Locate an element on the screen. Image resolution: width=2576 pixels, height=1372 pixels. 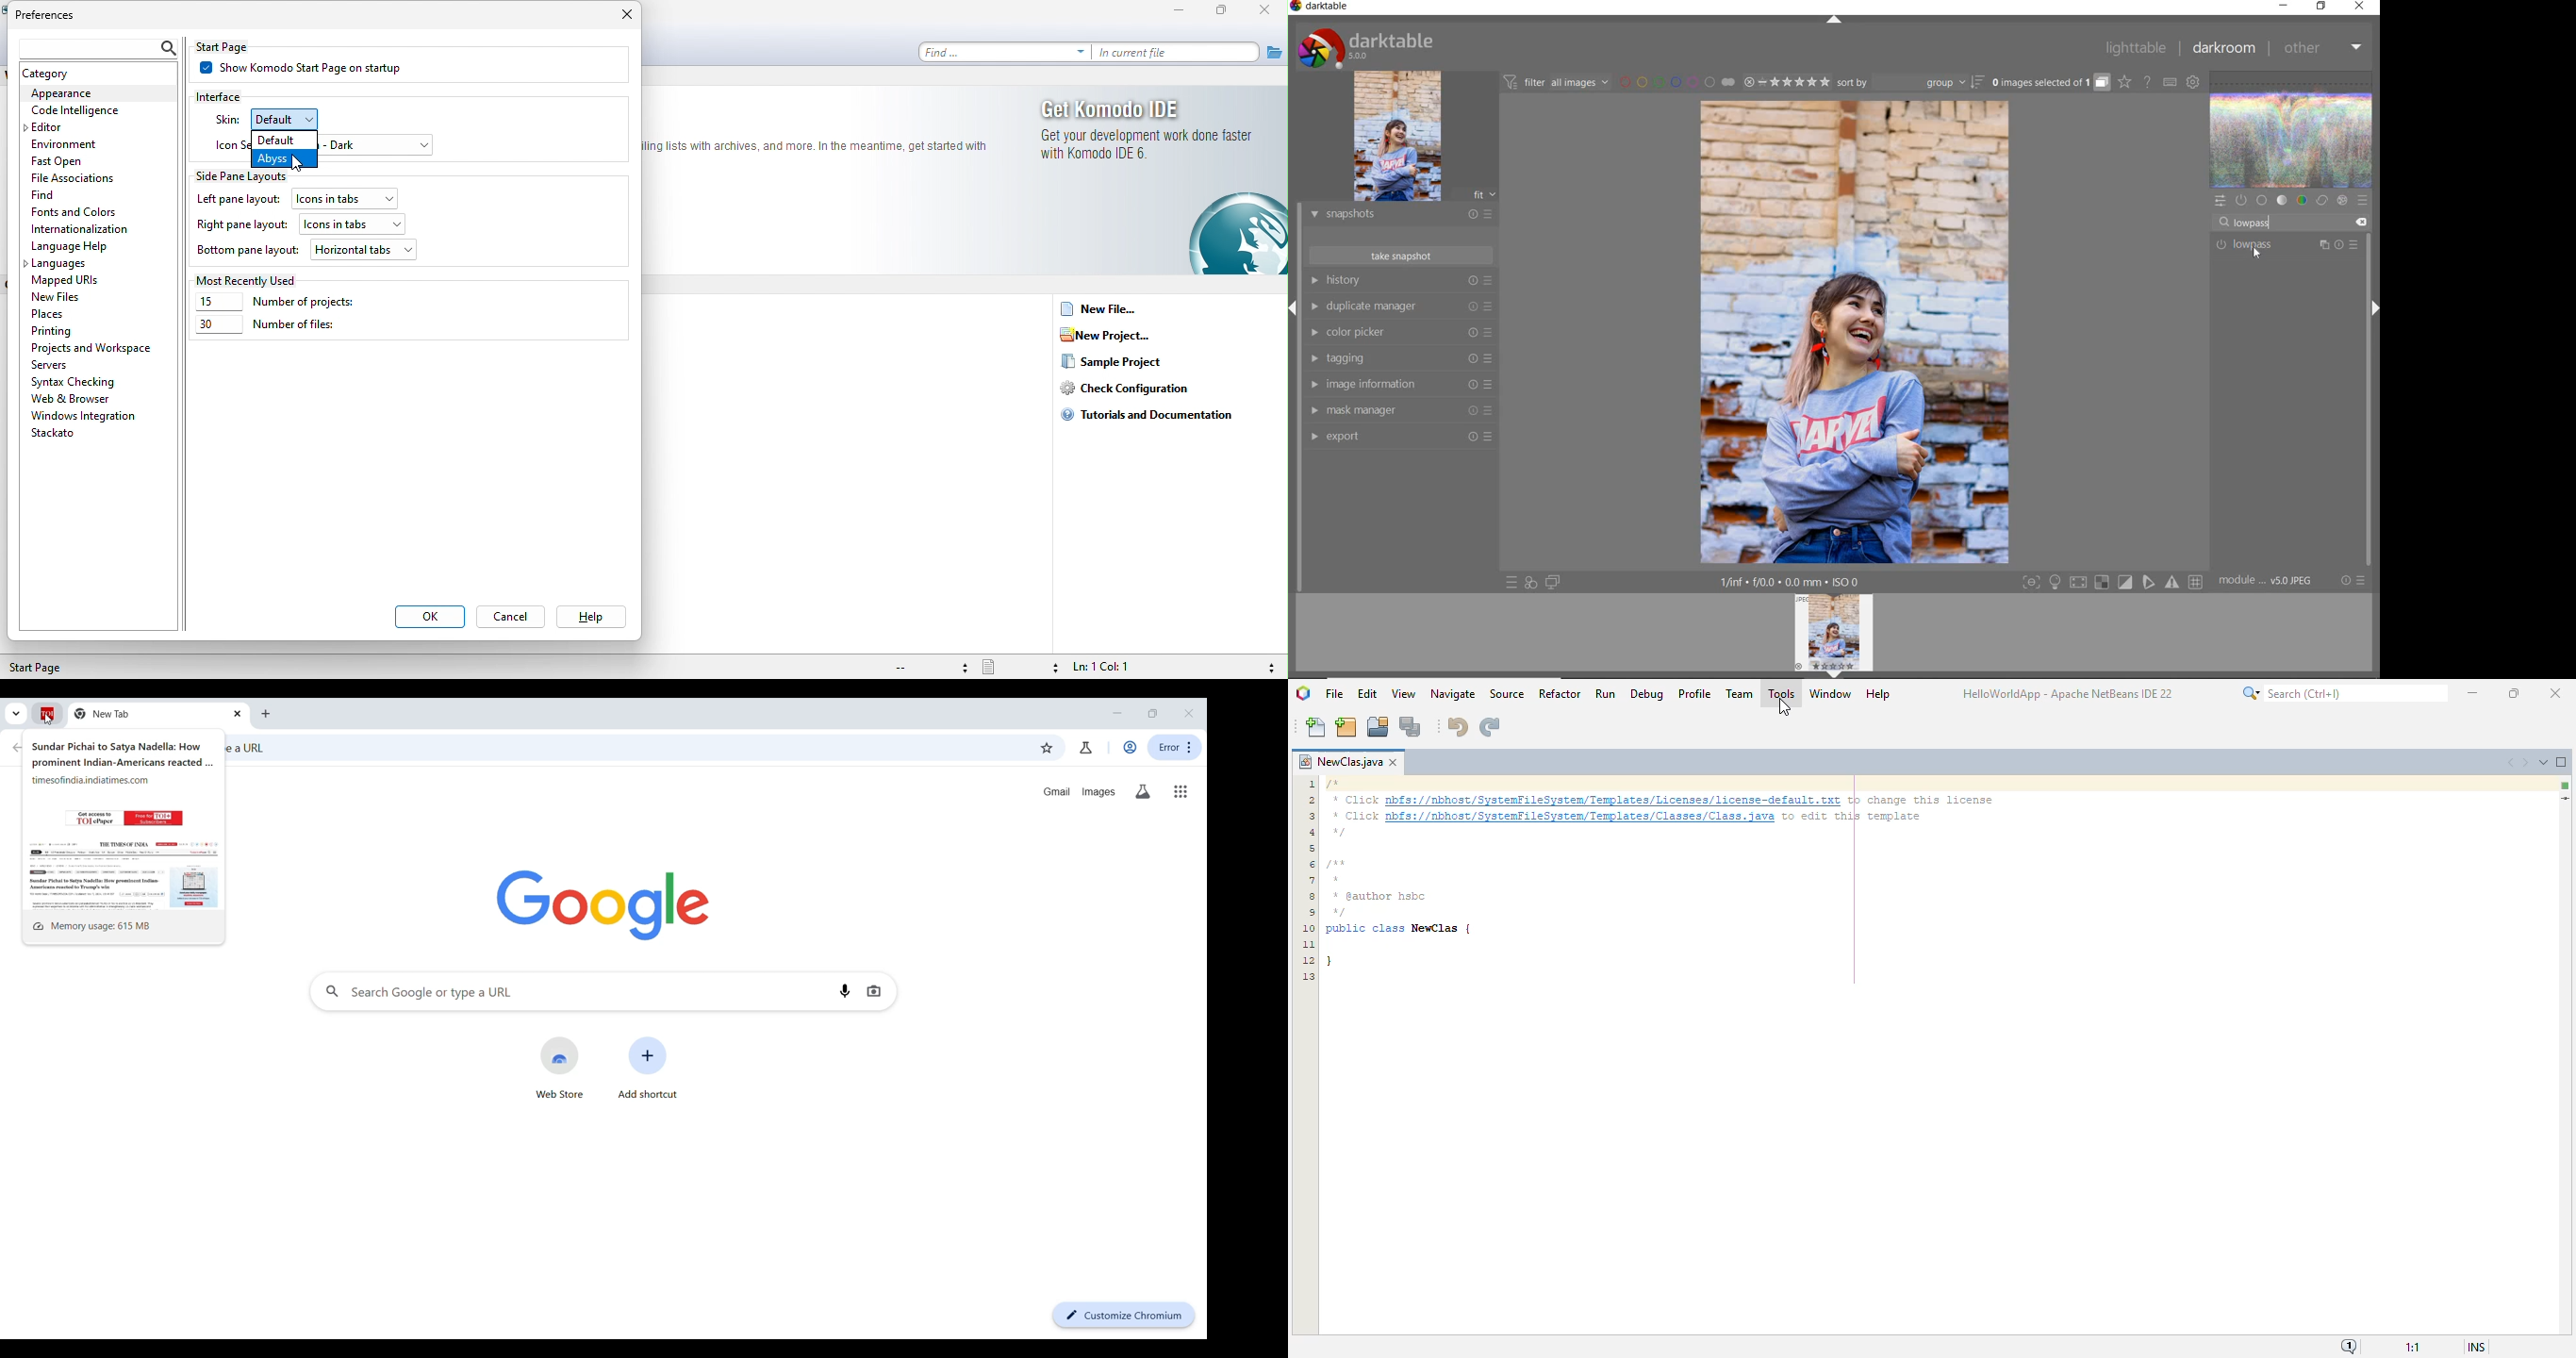
export is located at coordinates (1402, 436).